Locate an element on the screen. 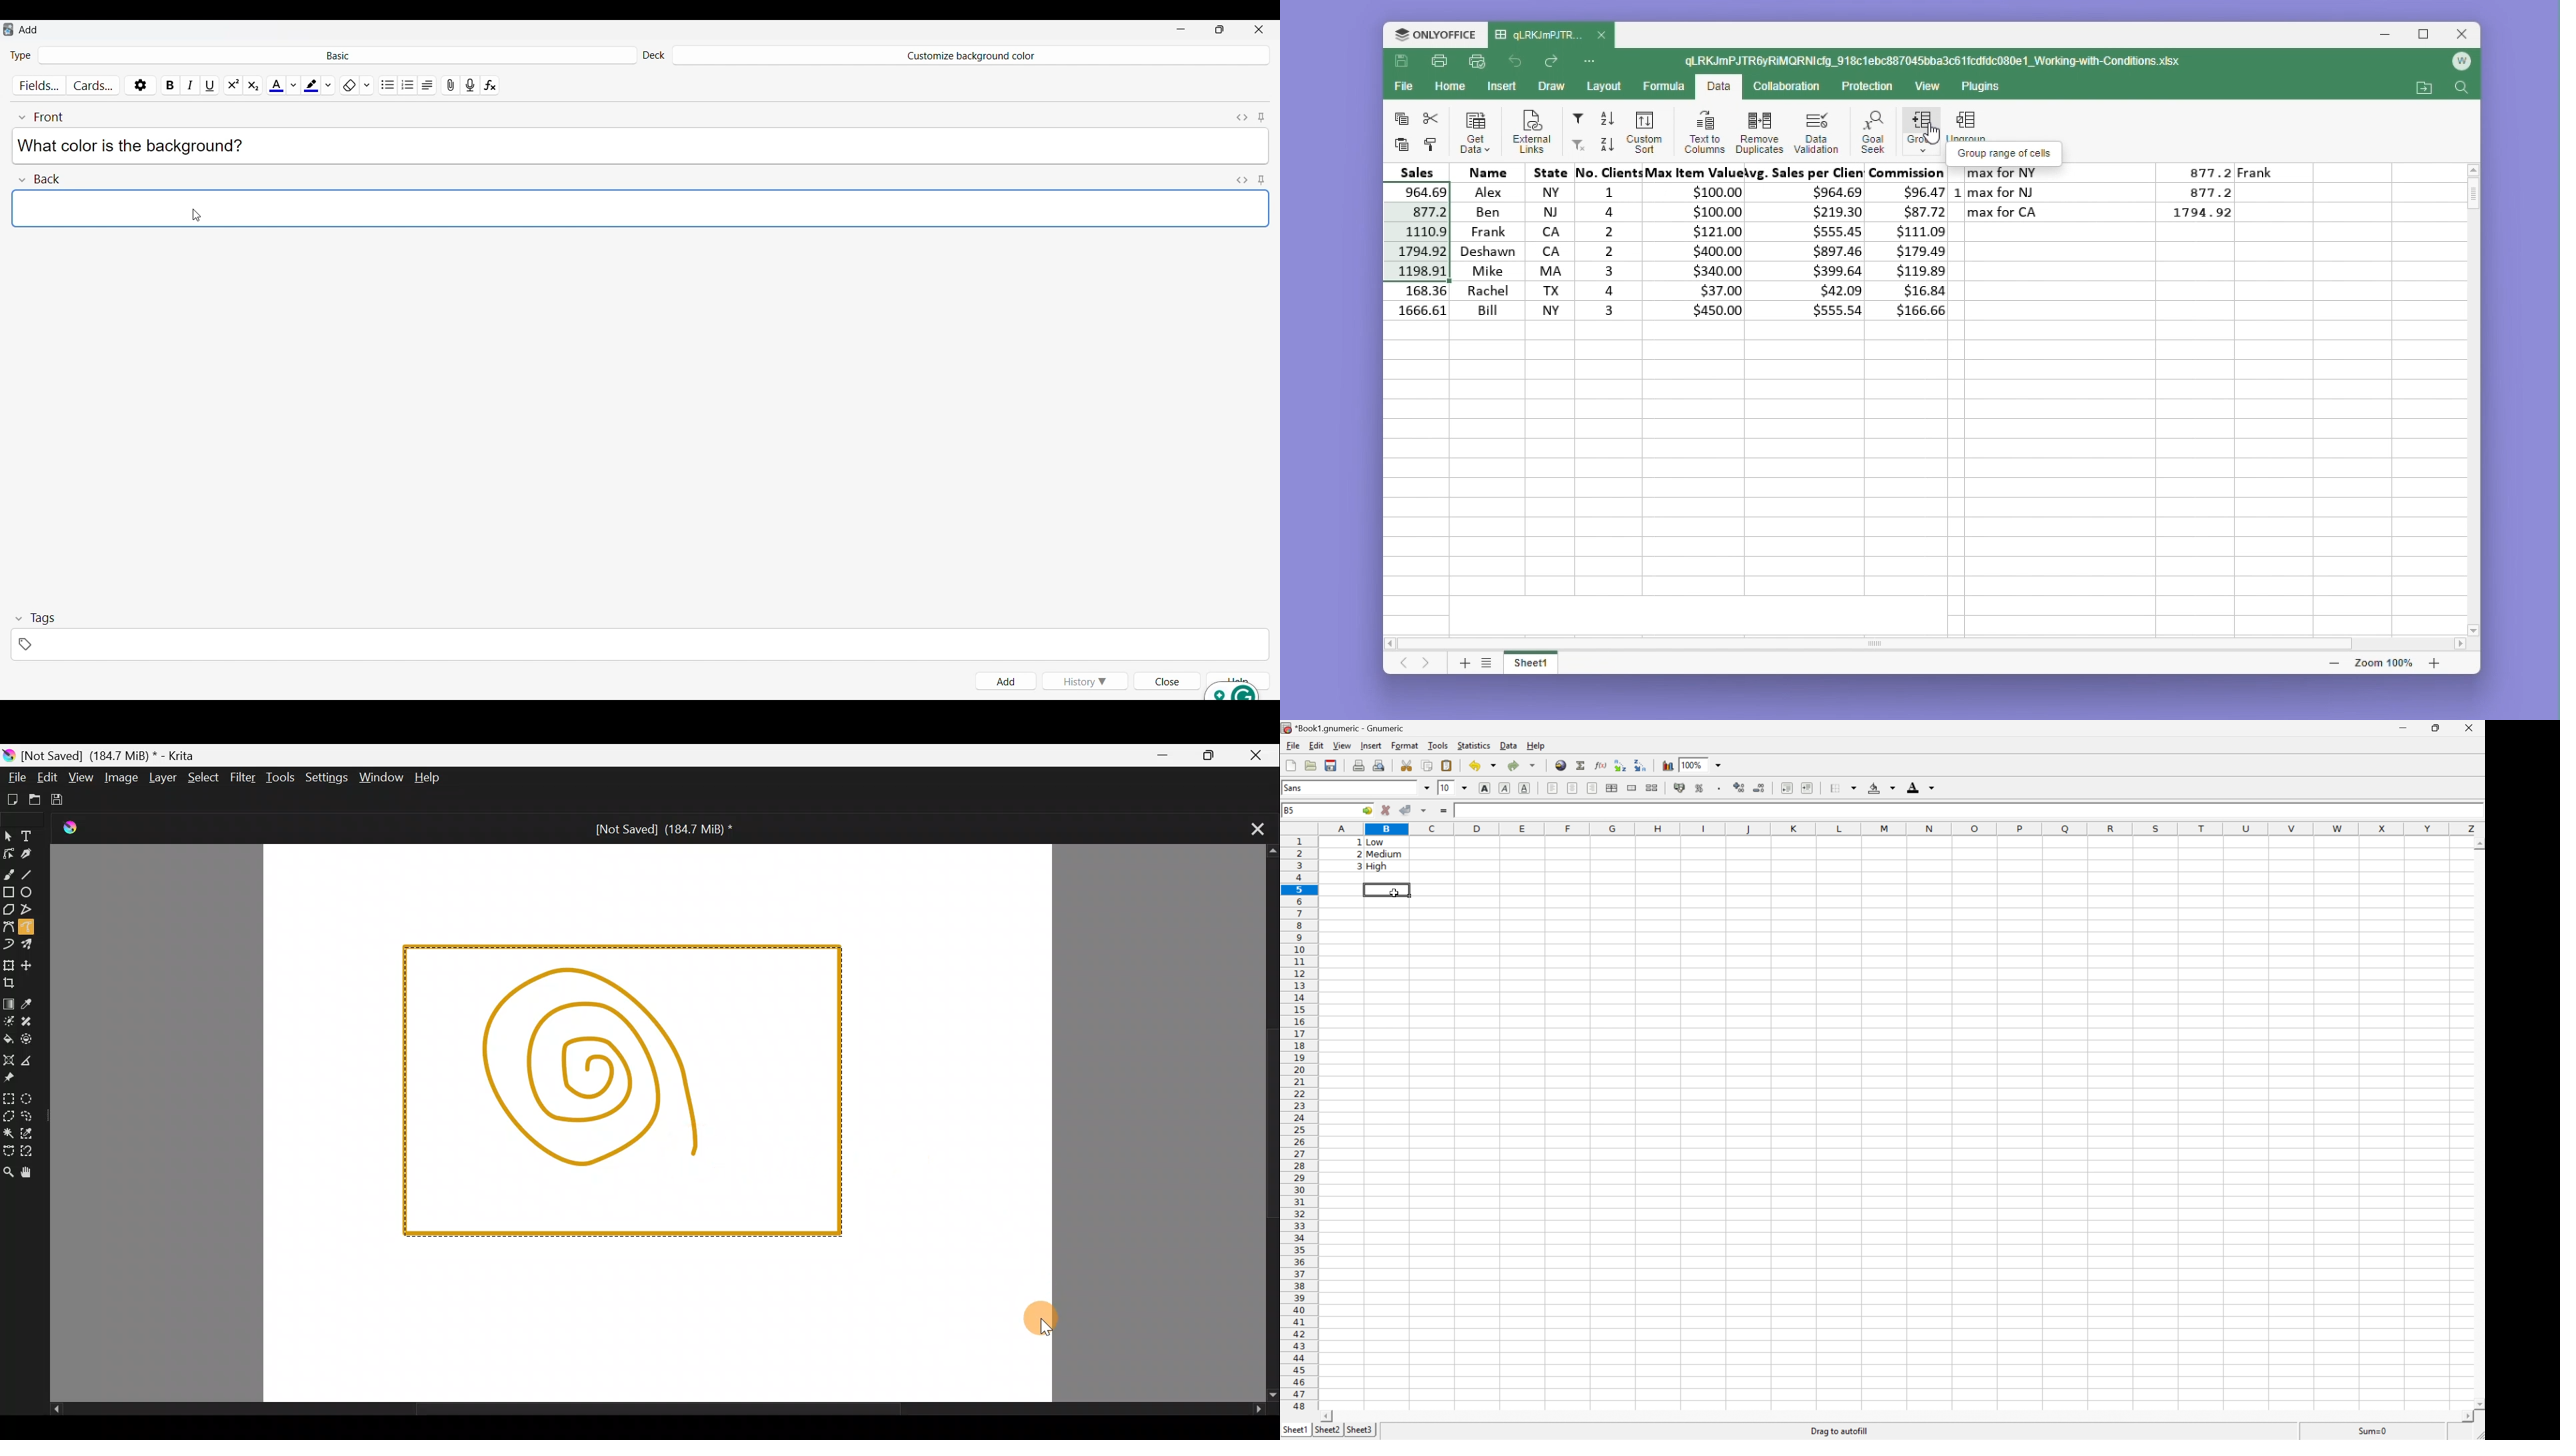 This screenshot has height=1456, width=2576. Remove formatting is located at coordinates (349, 83).